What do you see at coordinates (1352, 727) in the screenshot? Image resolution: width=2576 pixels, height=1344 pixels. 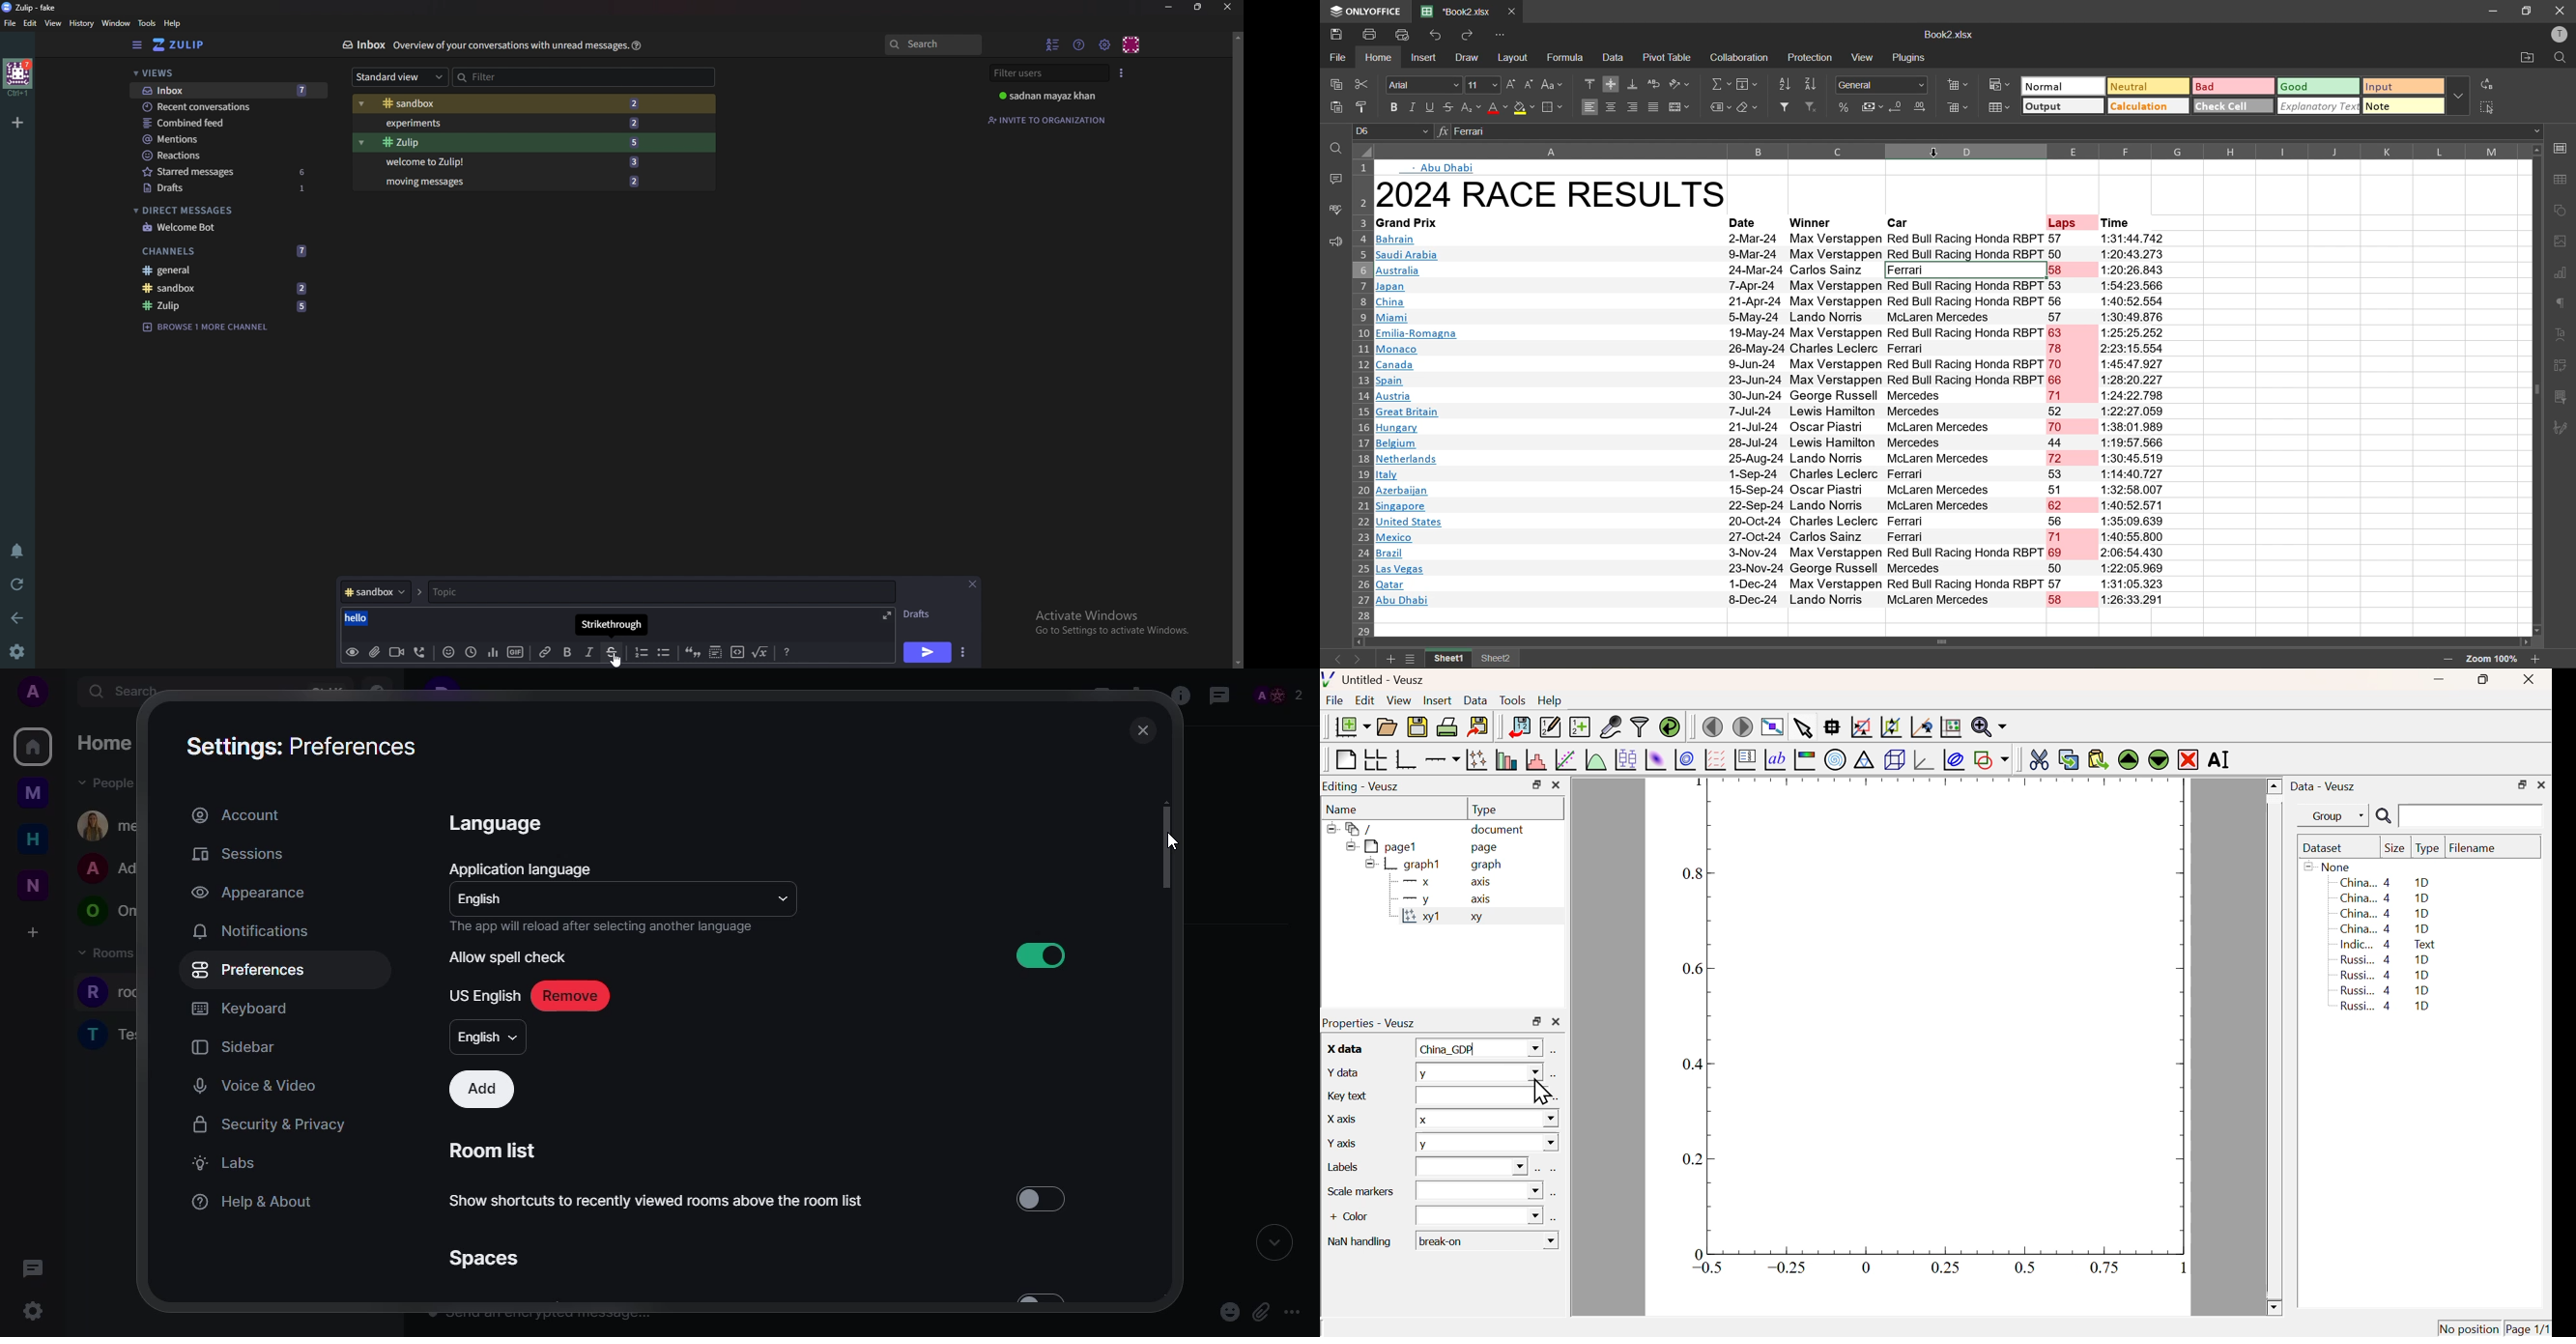 I see `New Document` at bounding box center [1352, 727].